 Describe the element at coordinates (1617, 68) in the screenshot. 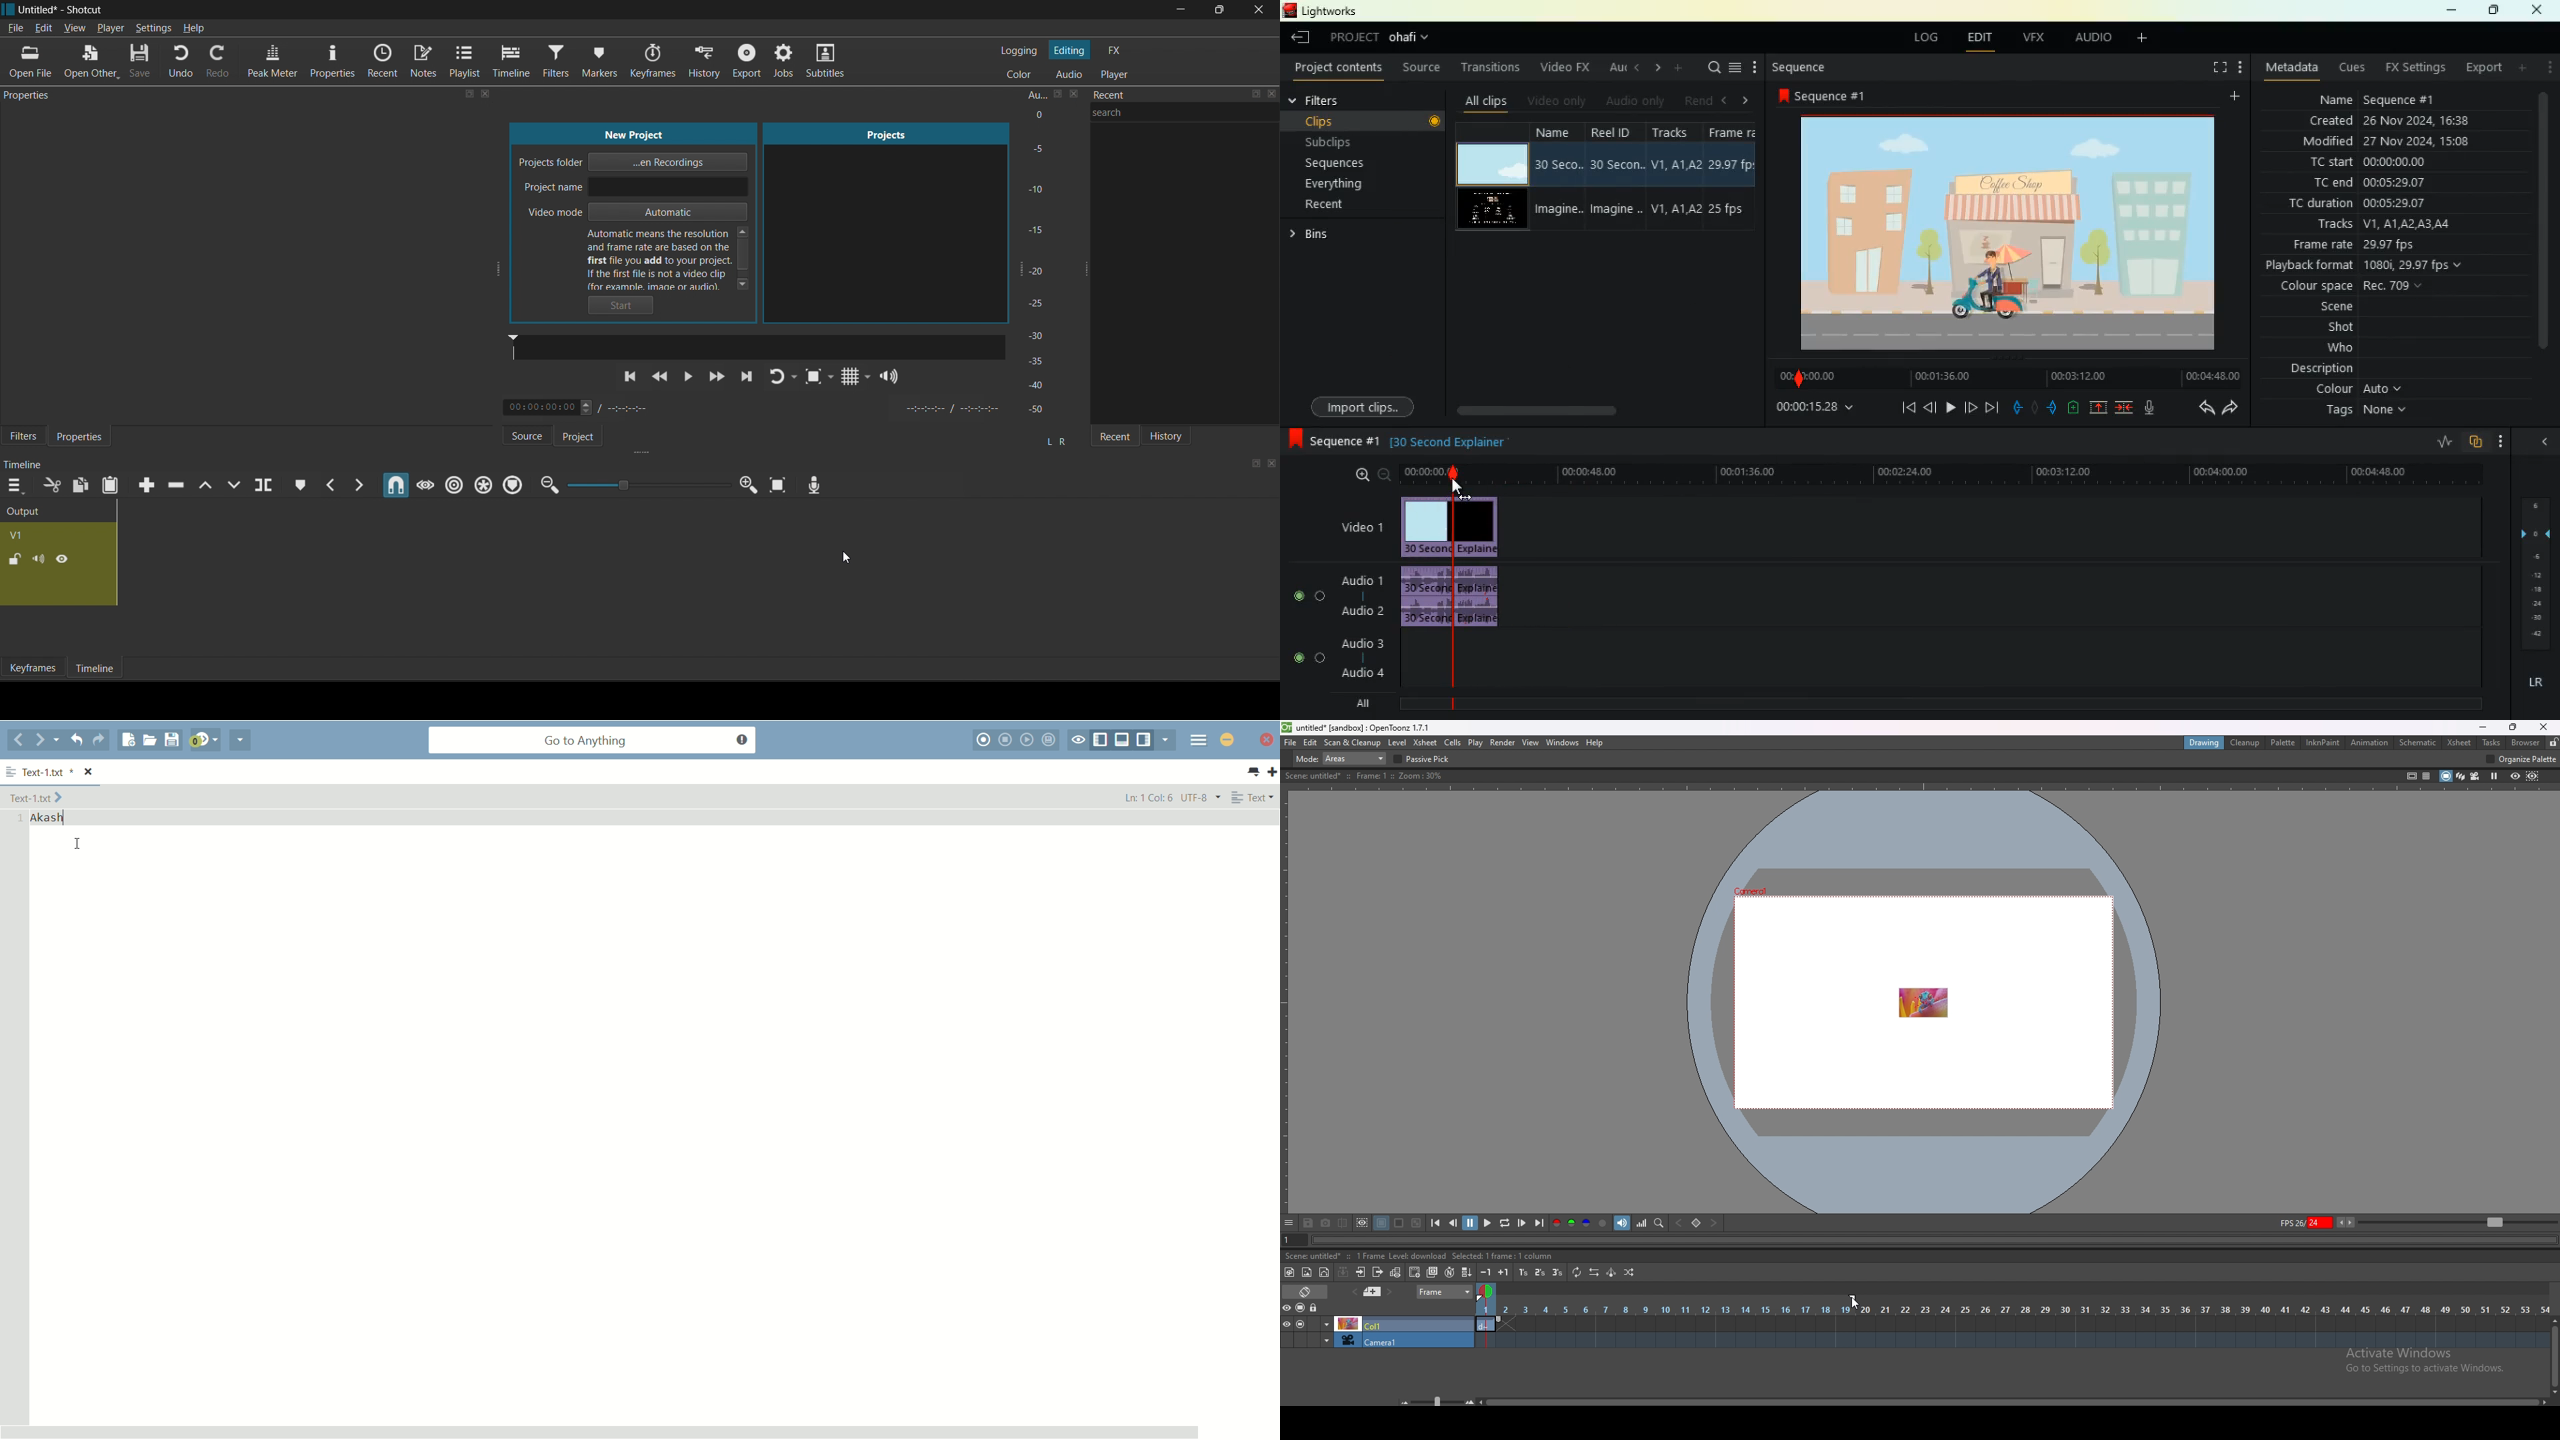

I see `au` at that location.